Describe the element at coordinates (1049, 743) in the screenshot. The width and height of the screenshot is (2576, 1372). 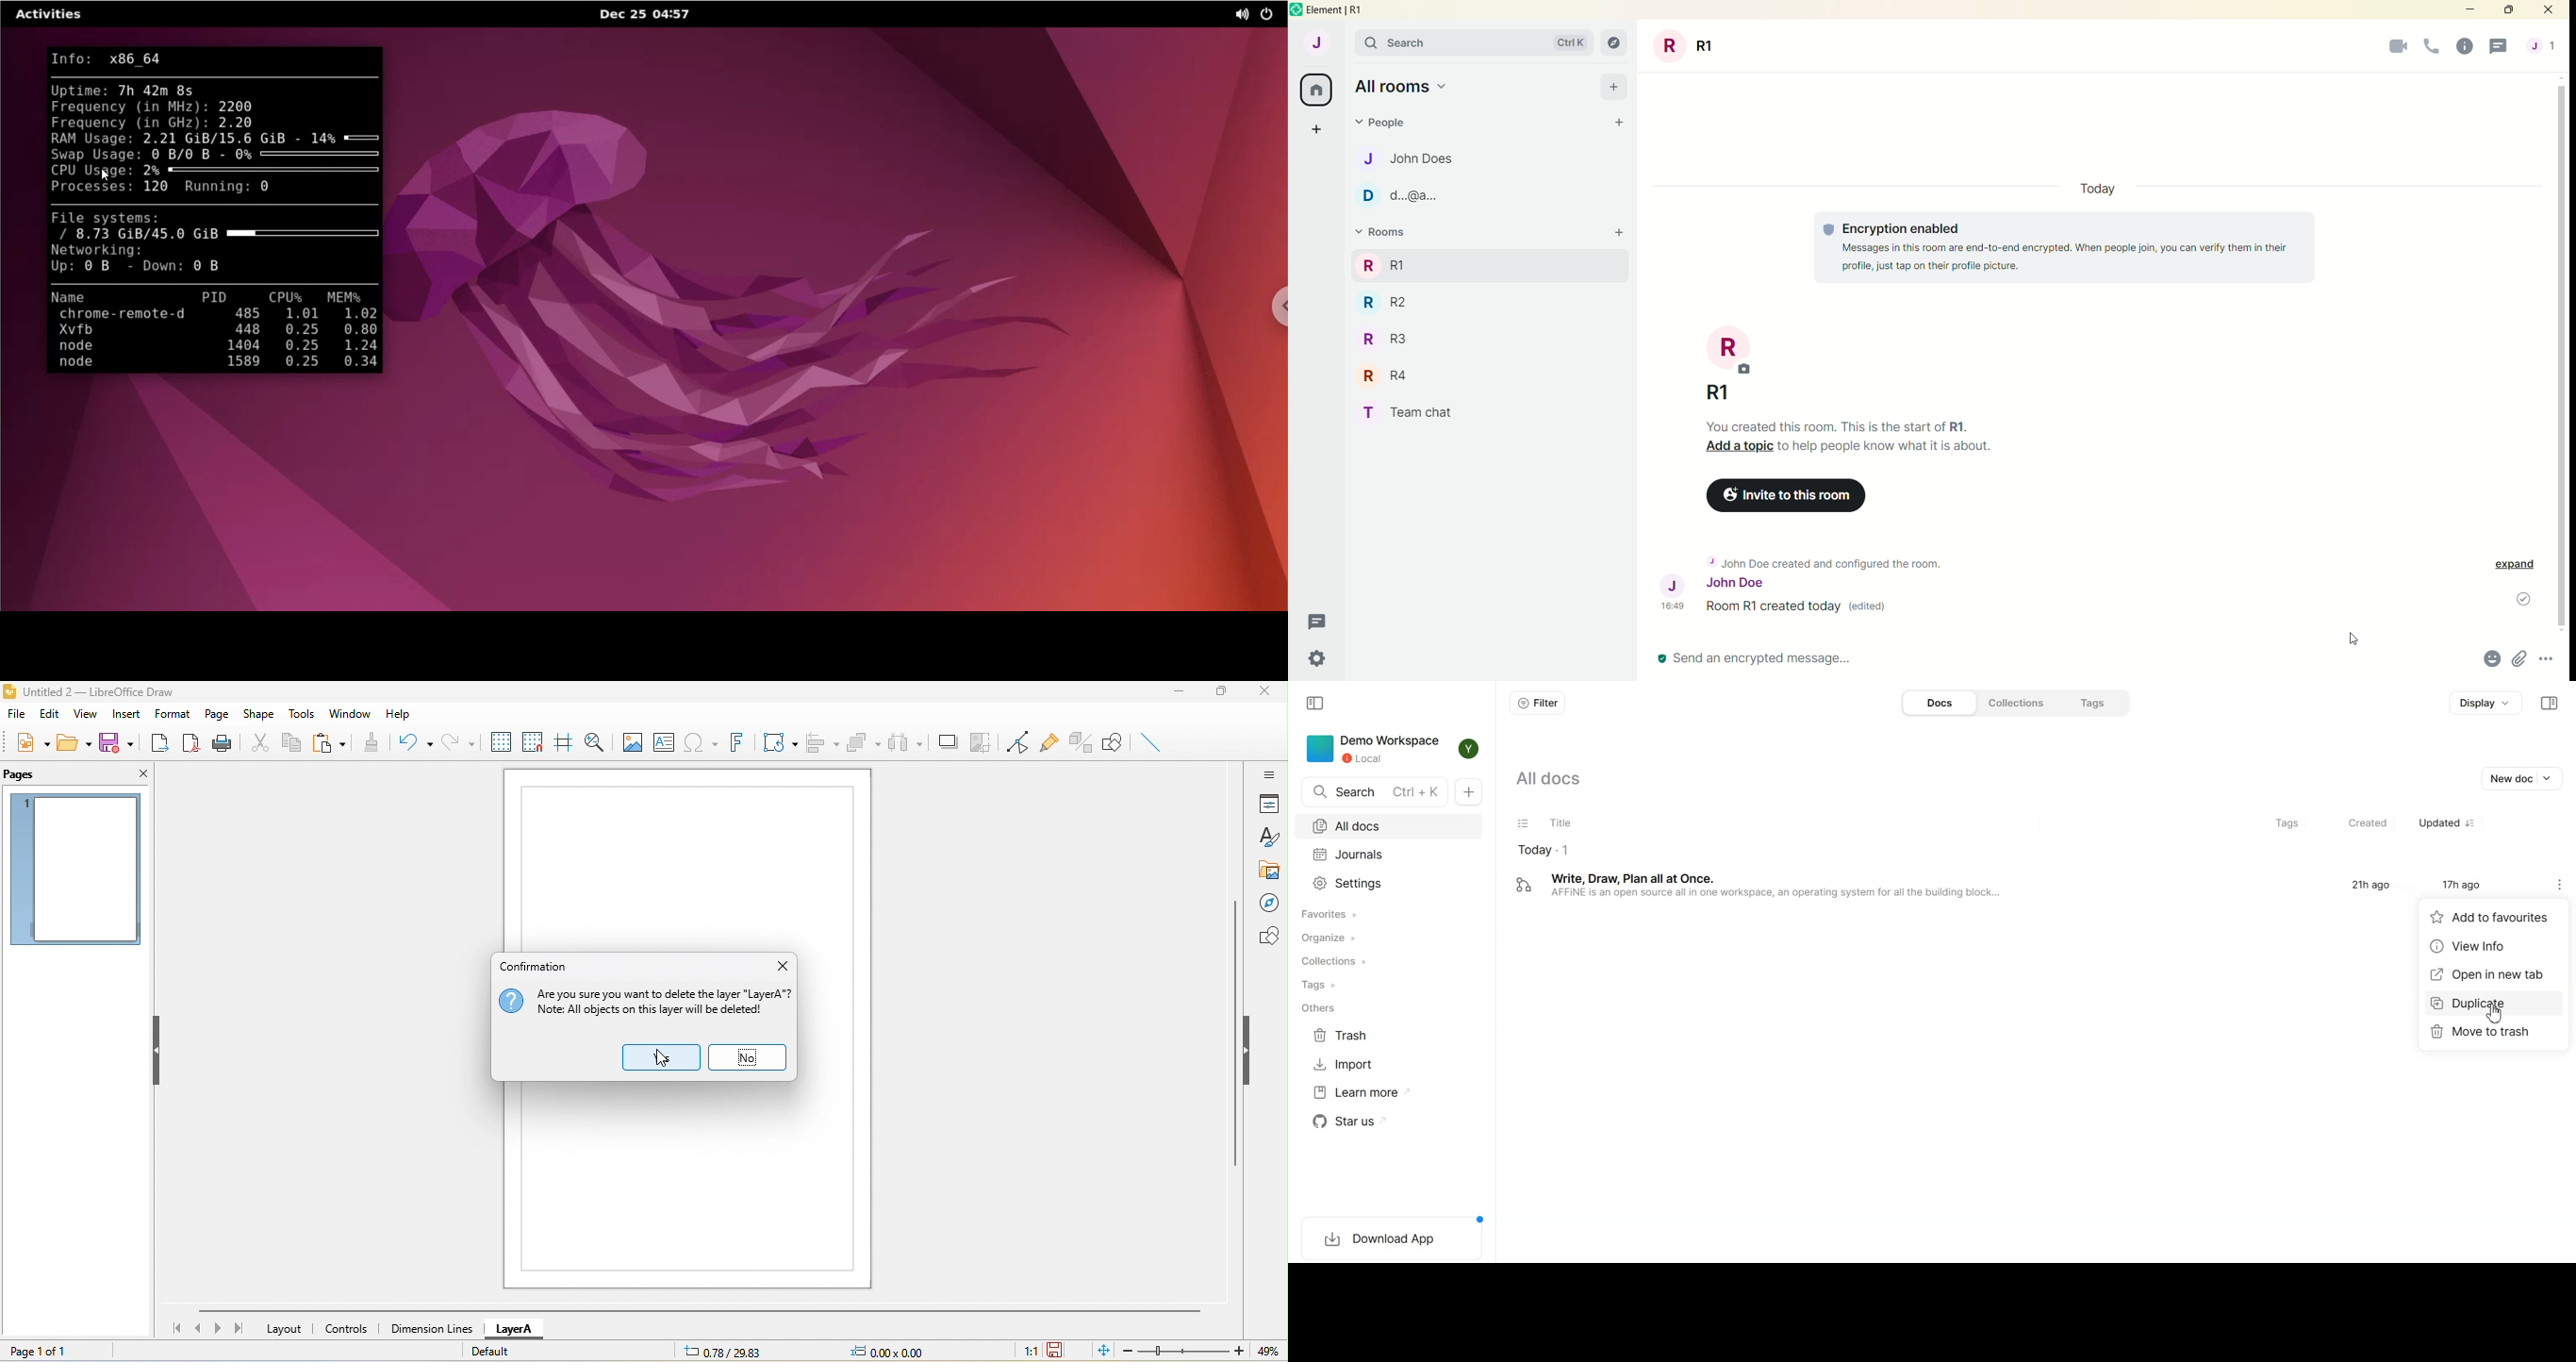
I see `gluepoint function` at that location.